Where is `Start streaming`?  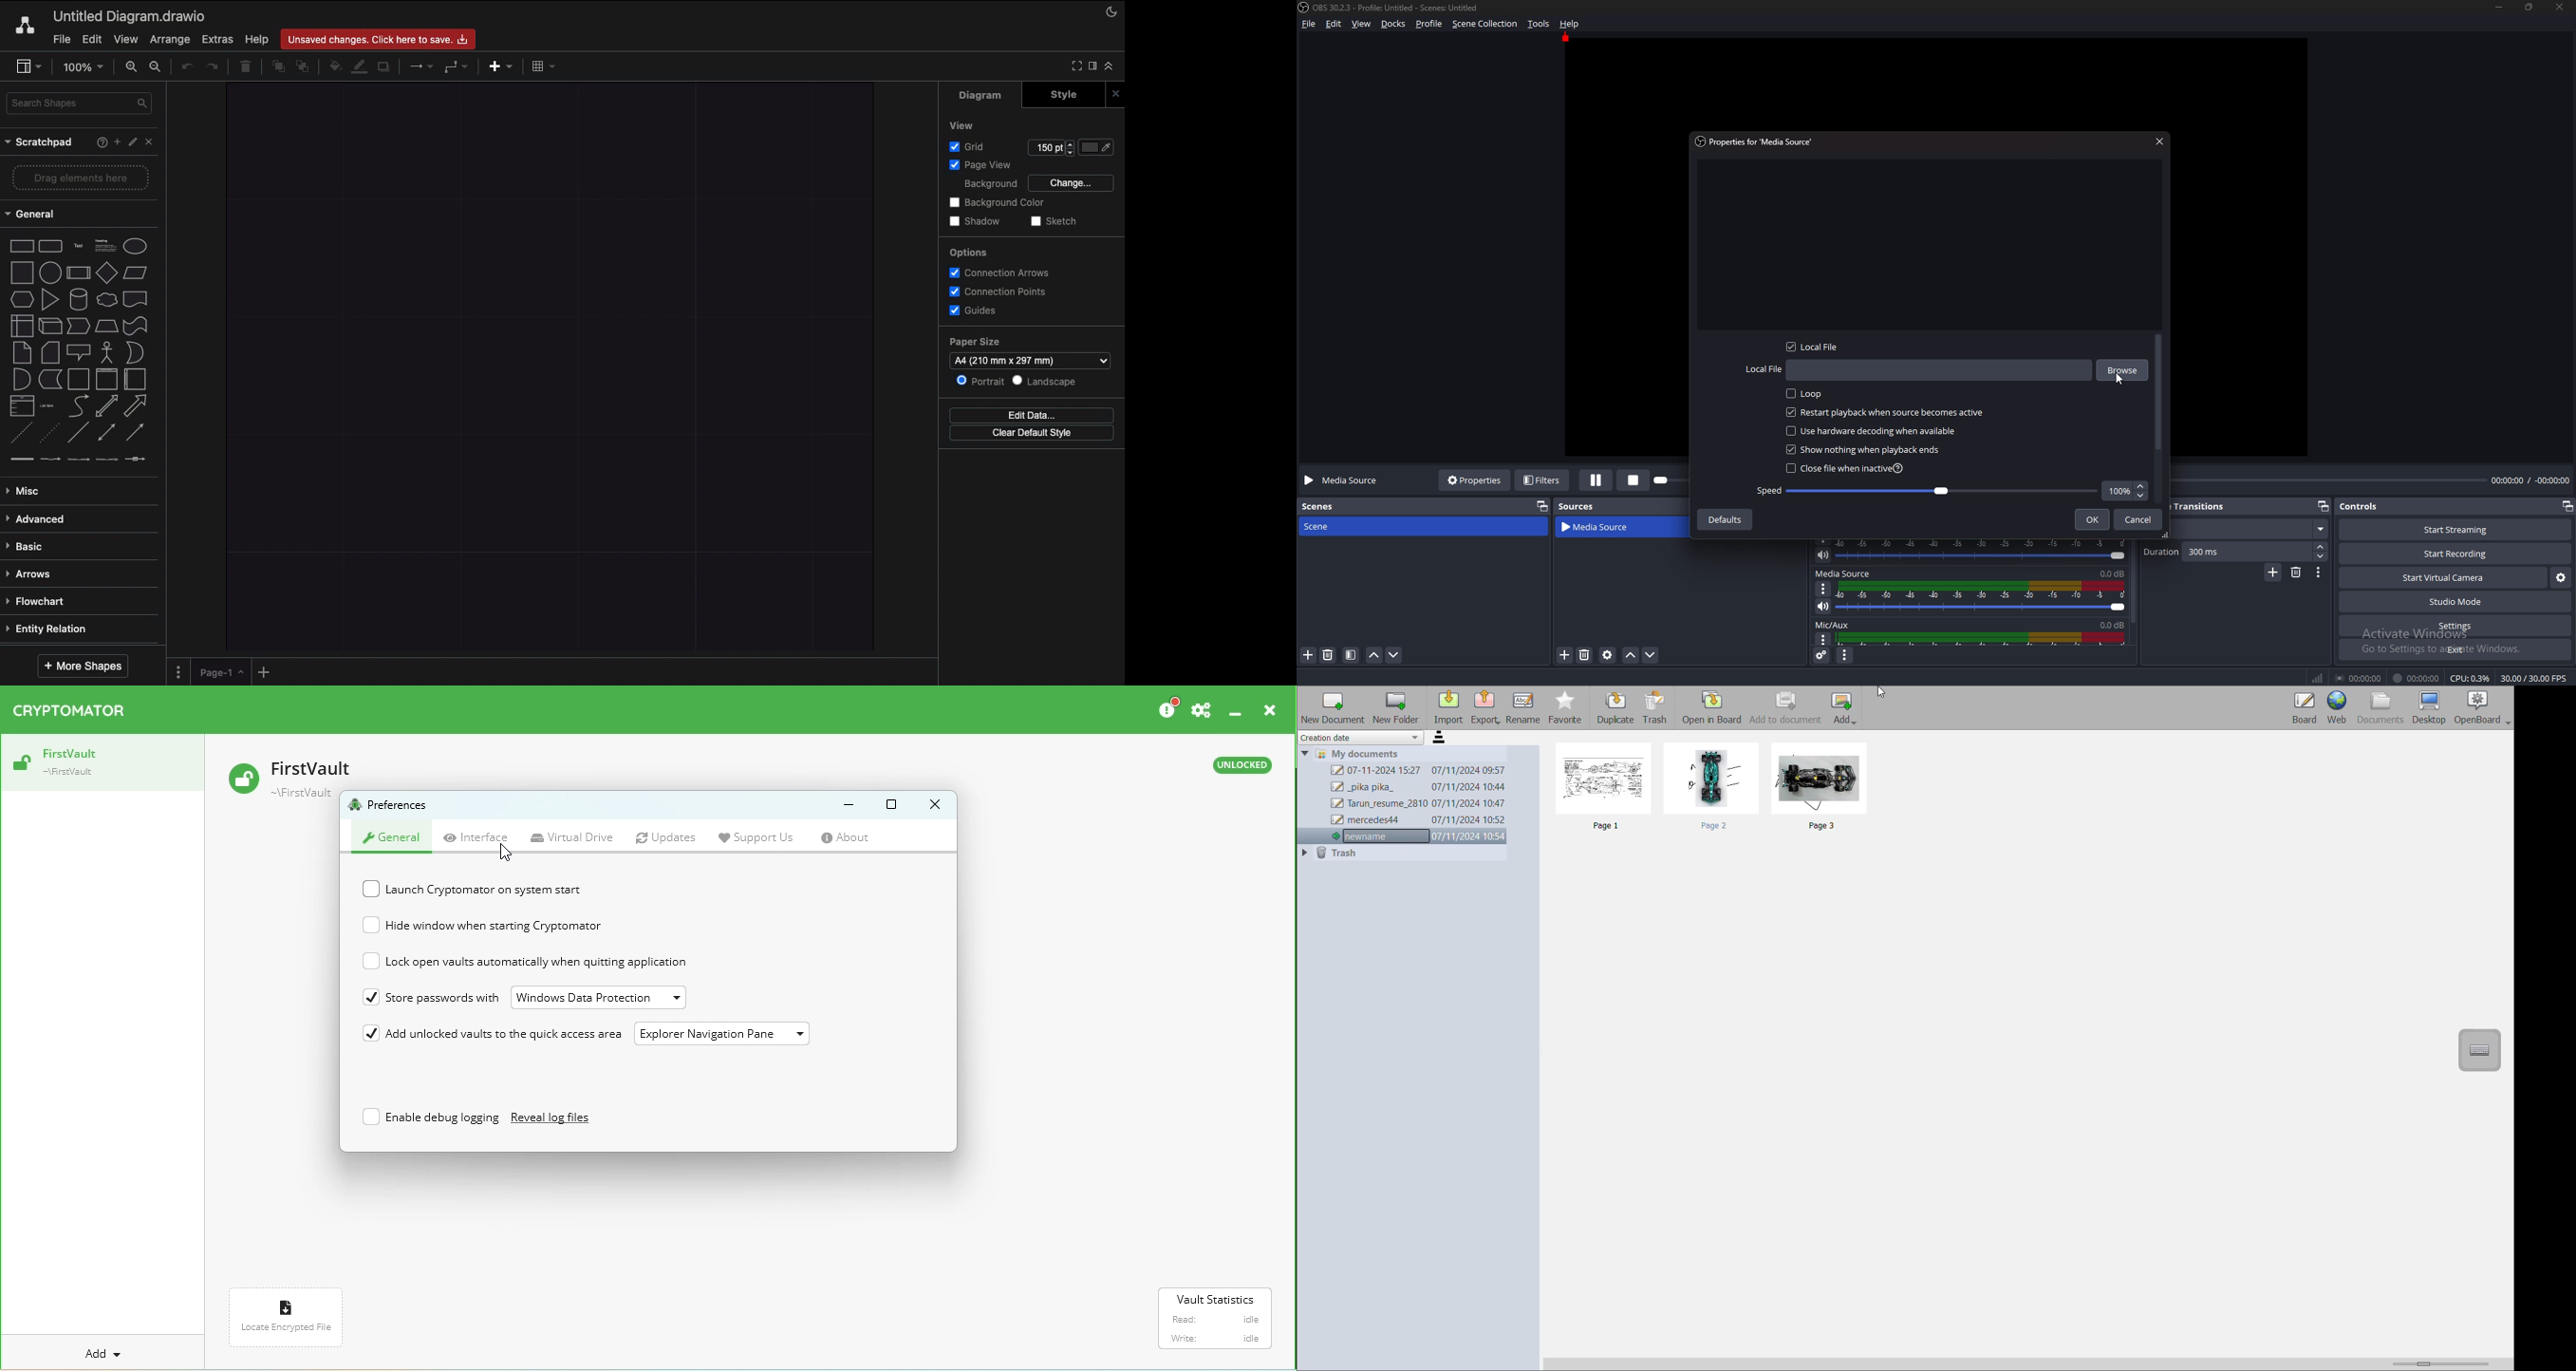
Start streaming is located at coordinates (2458, 529).